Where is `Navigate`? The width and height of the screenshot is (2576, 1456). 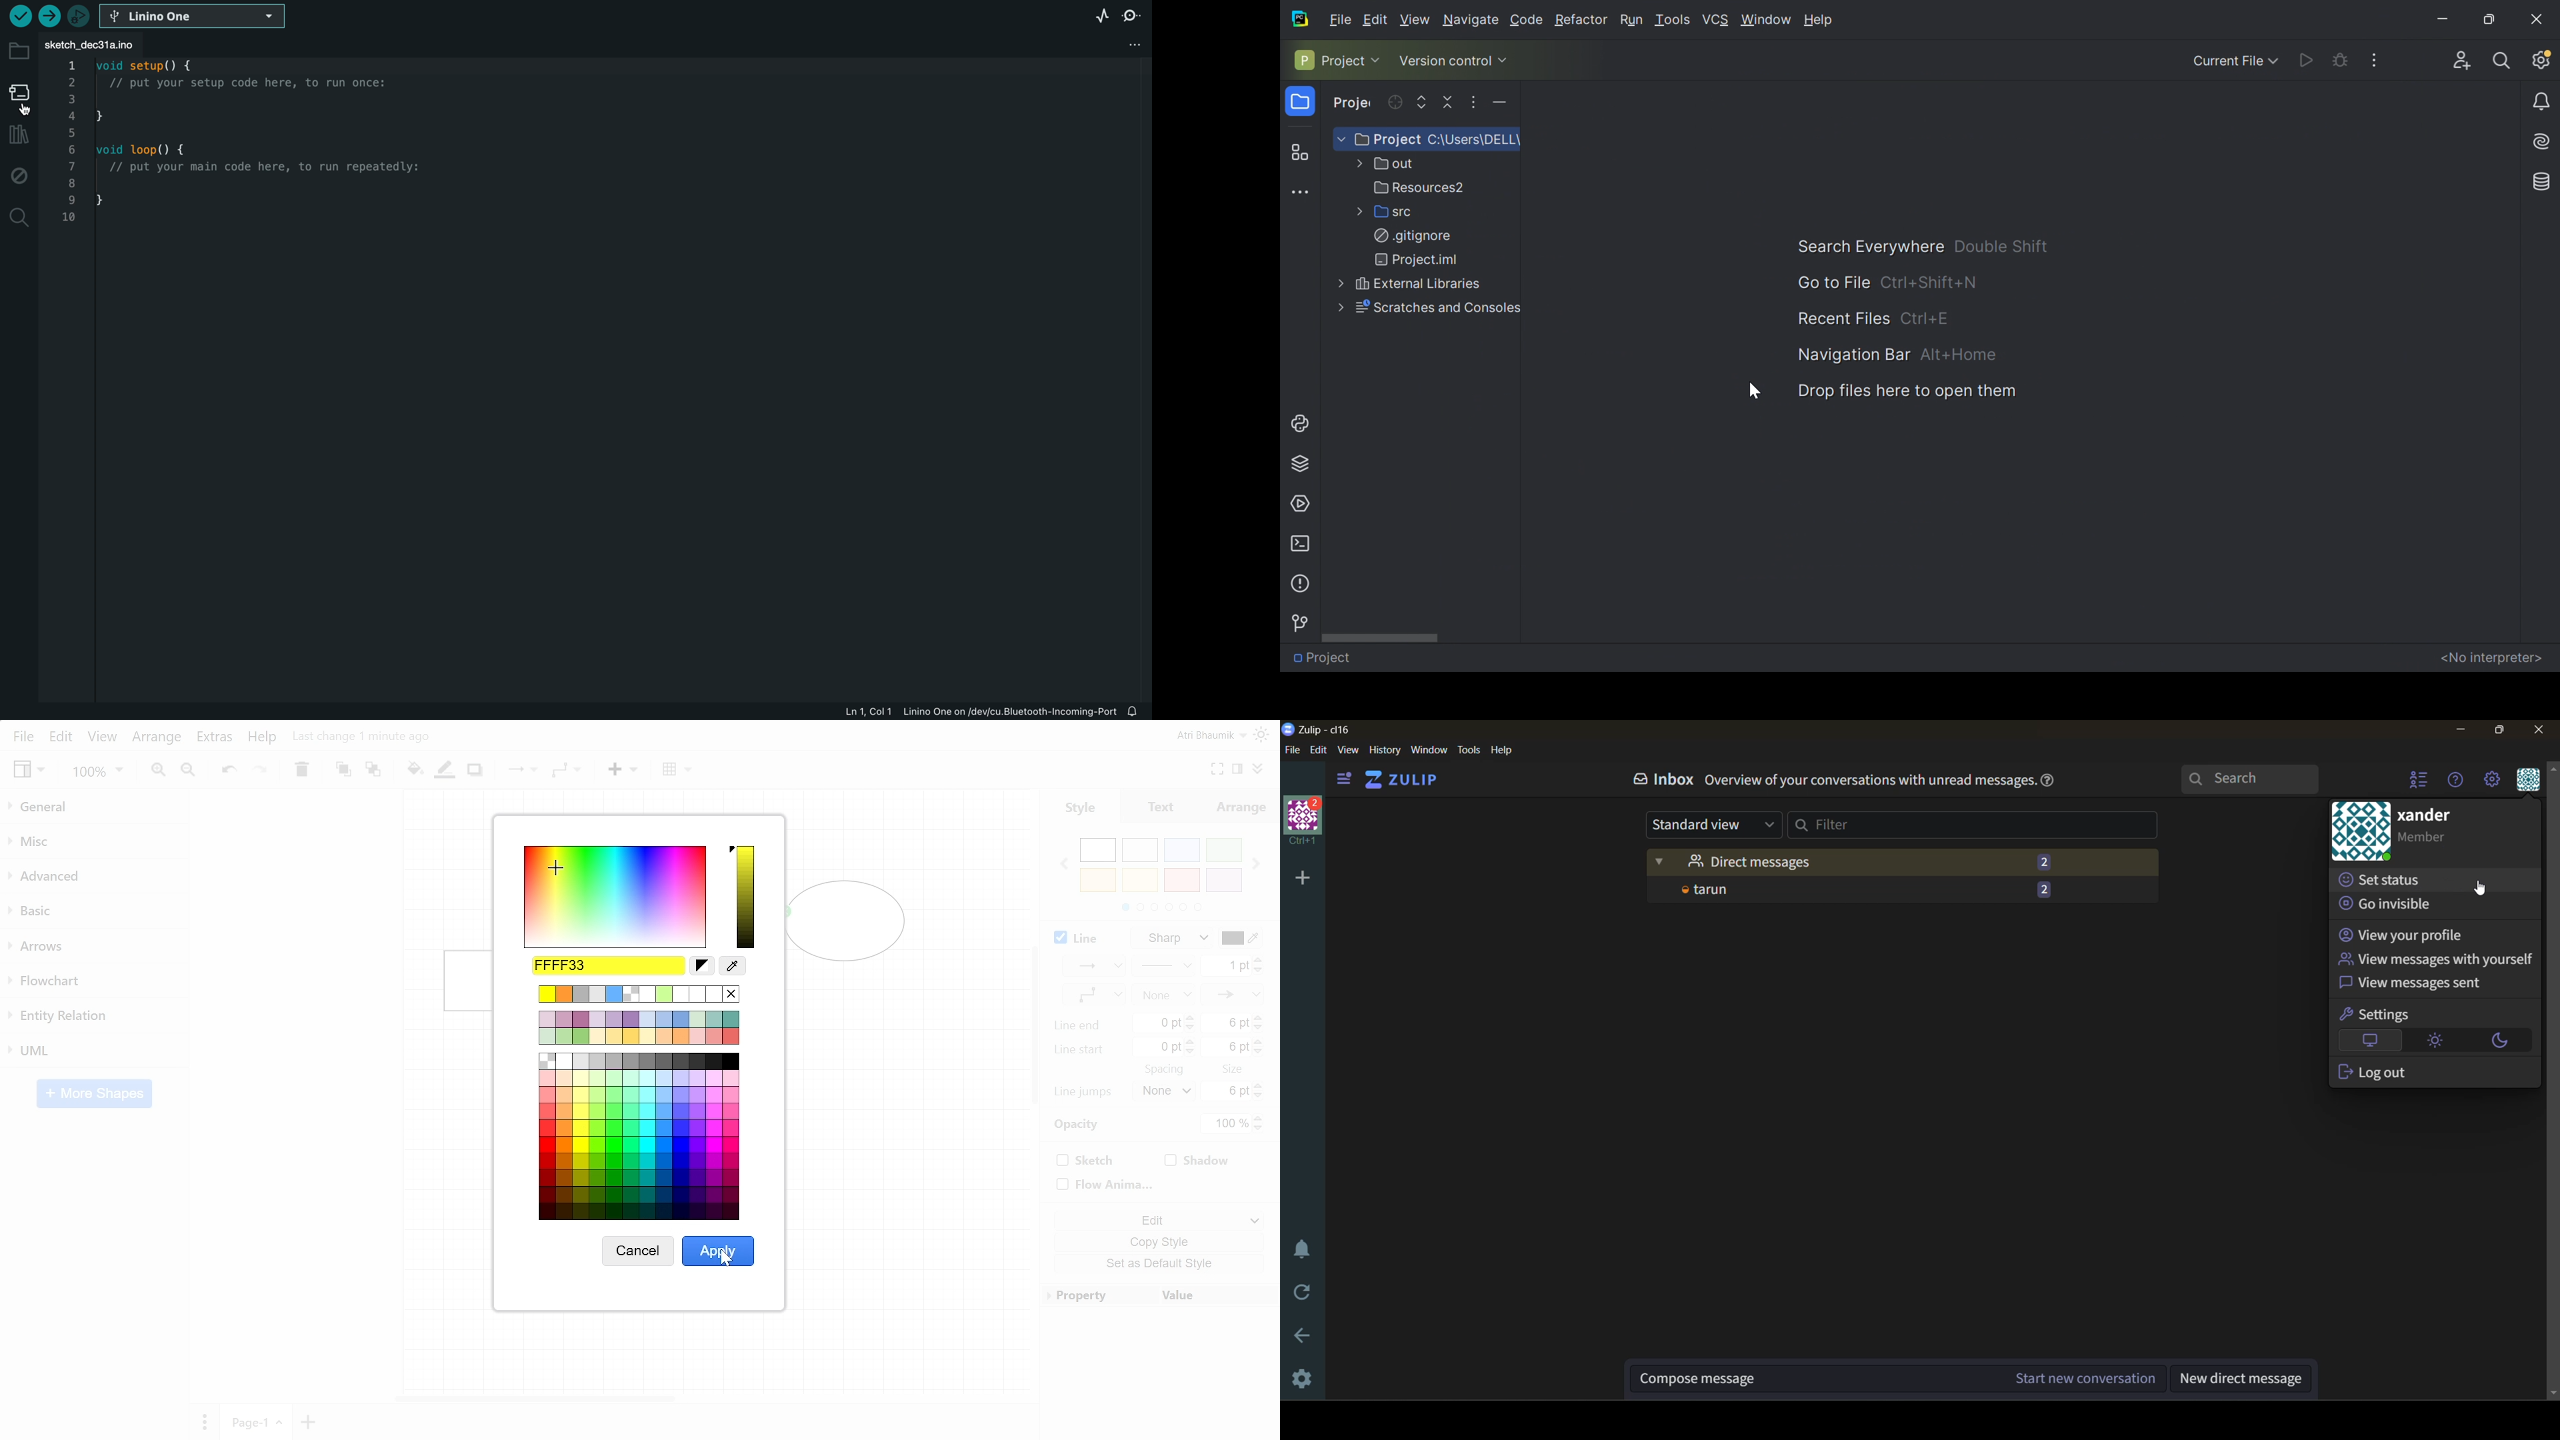 Navigate is located at coordinates (1471, 20).